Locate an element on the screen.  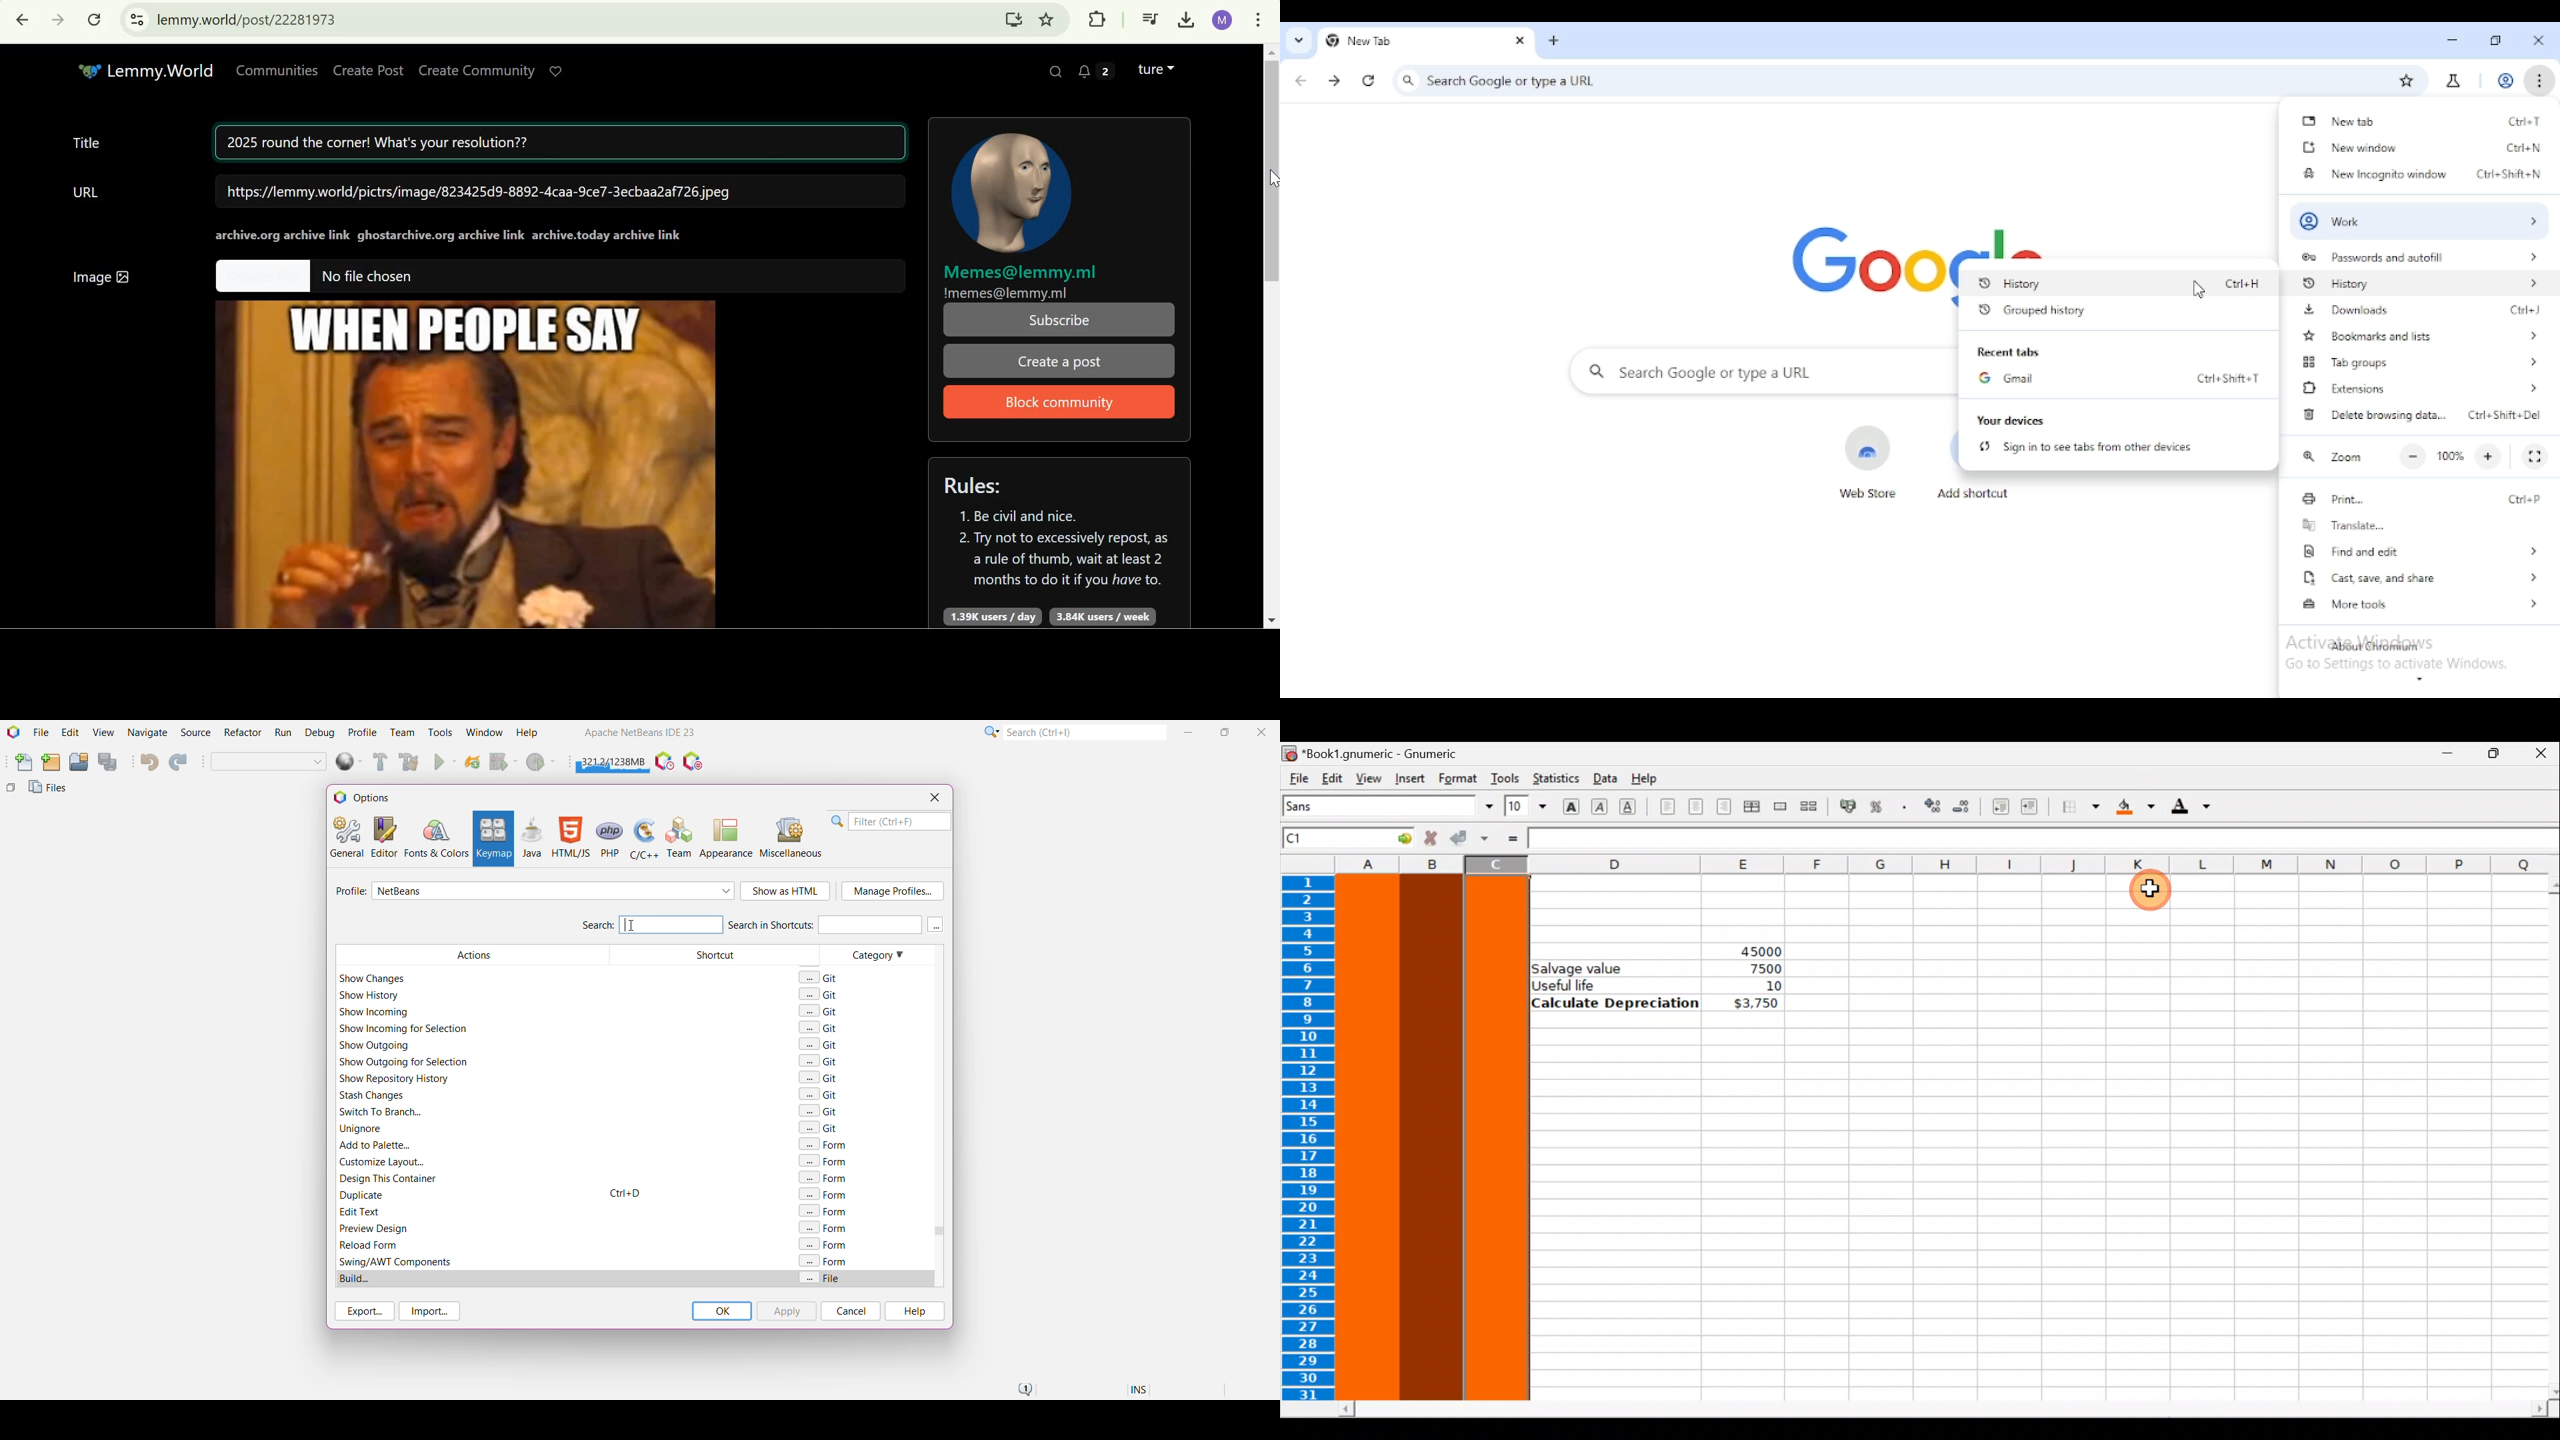
Edit is located at coordinates (1332, 777).